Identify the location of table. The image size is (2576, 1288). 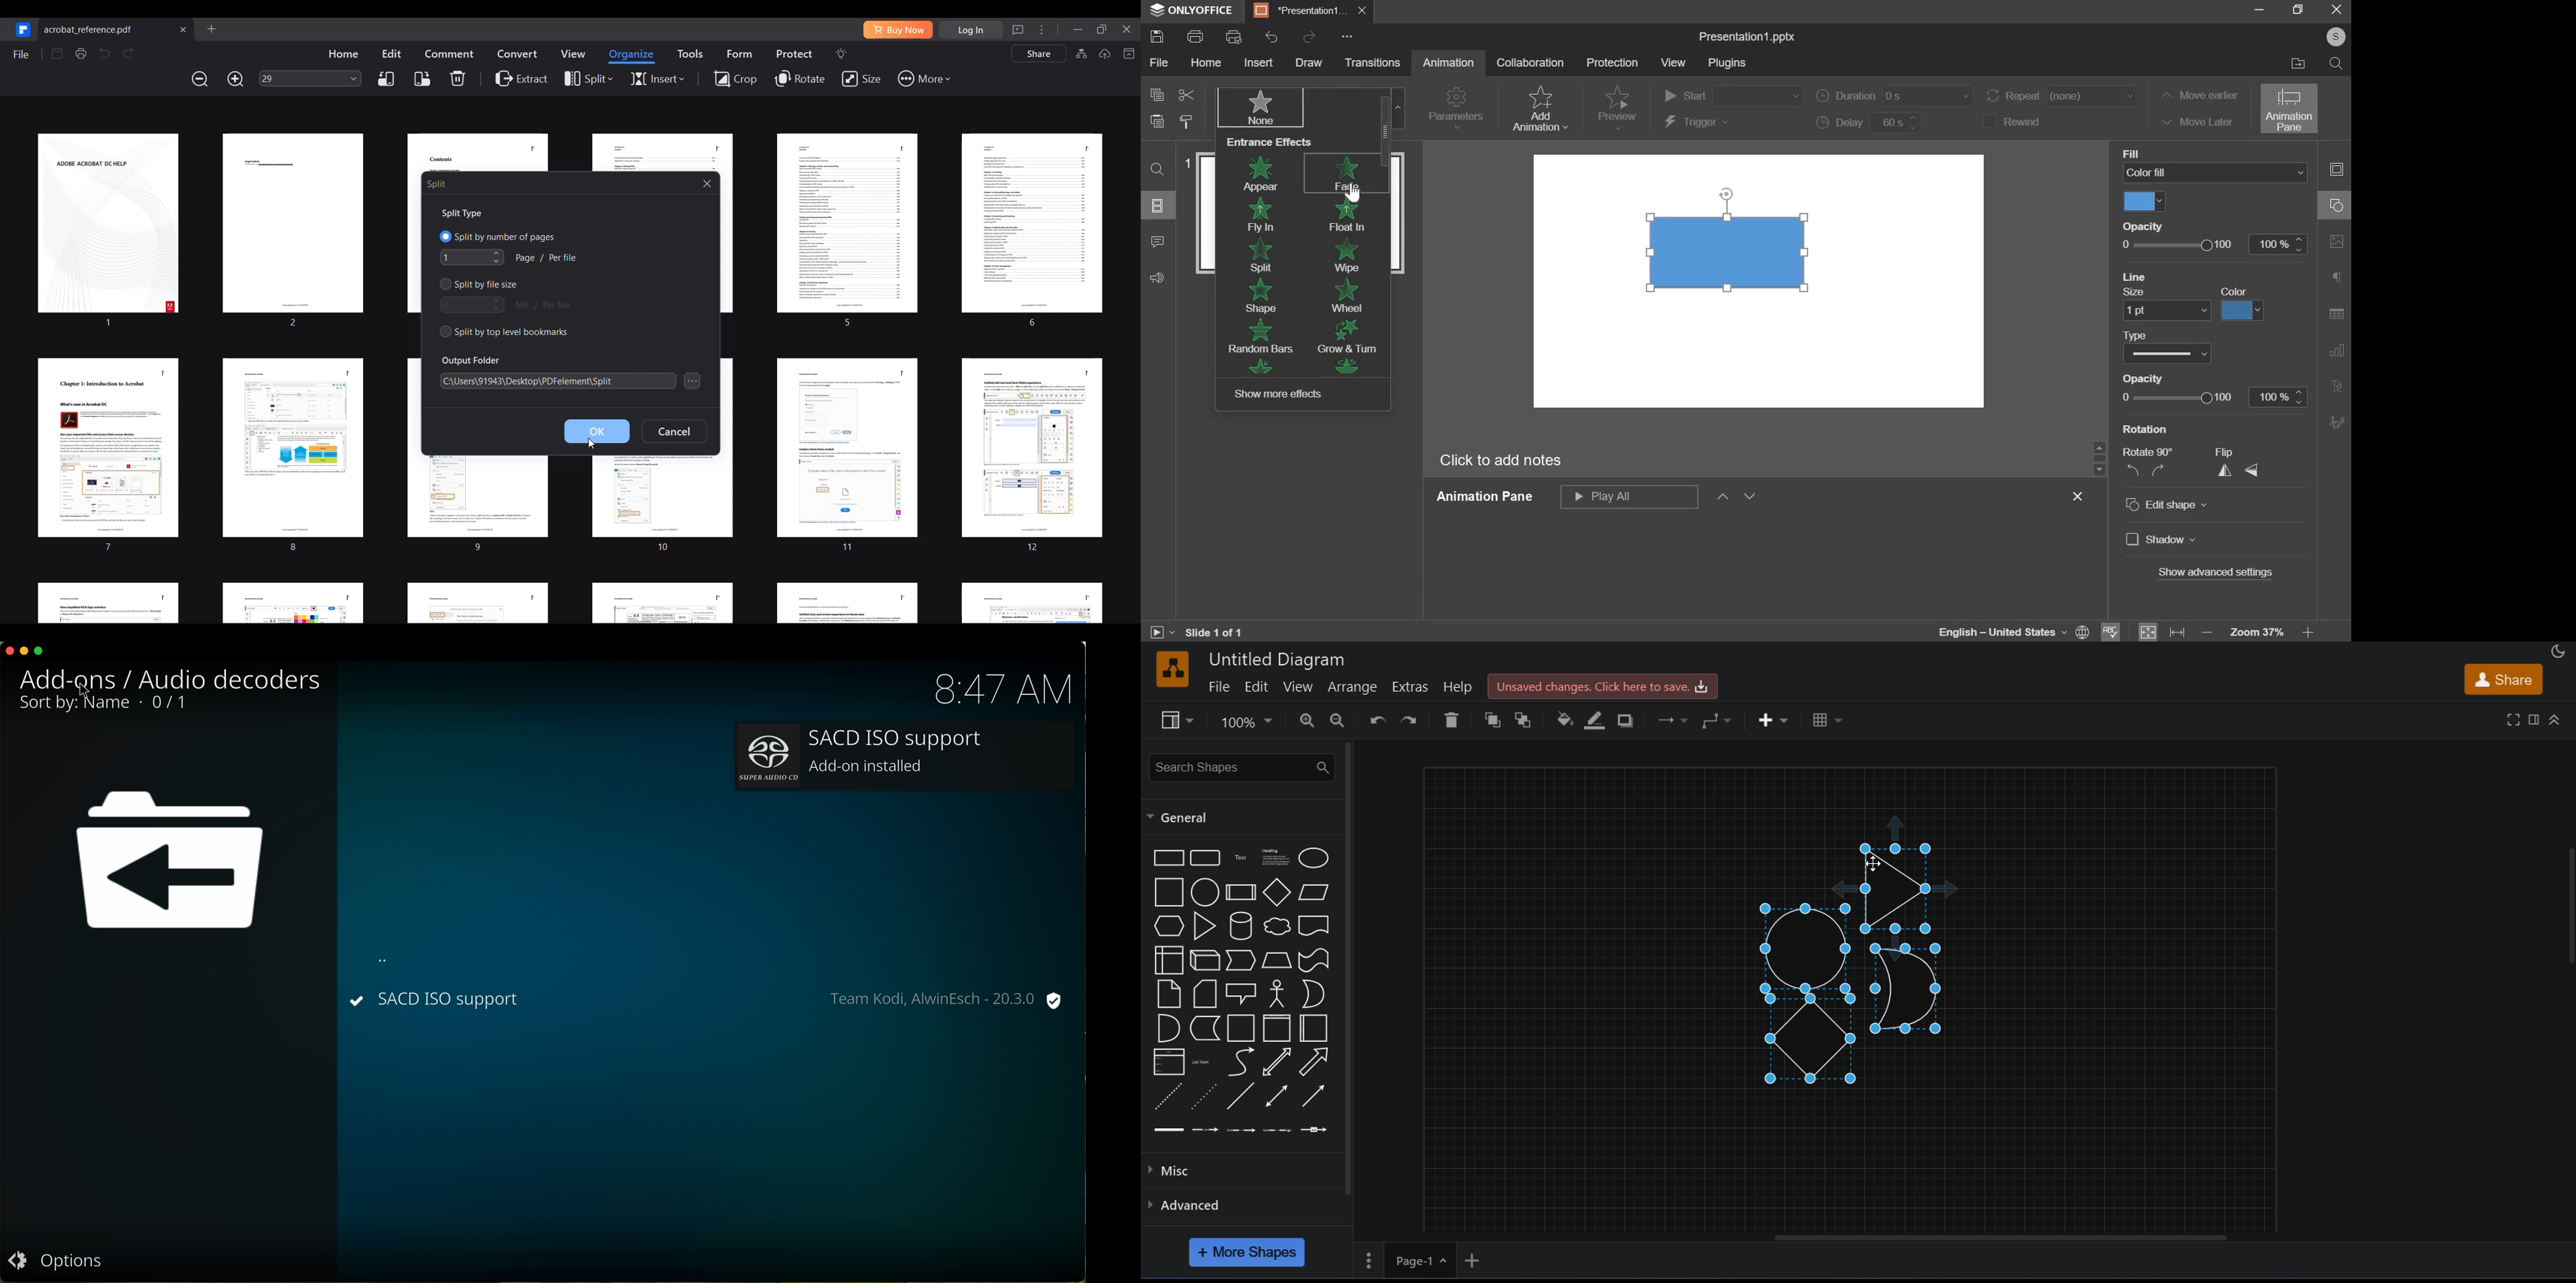
(1825, 719).